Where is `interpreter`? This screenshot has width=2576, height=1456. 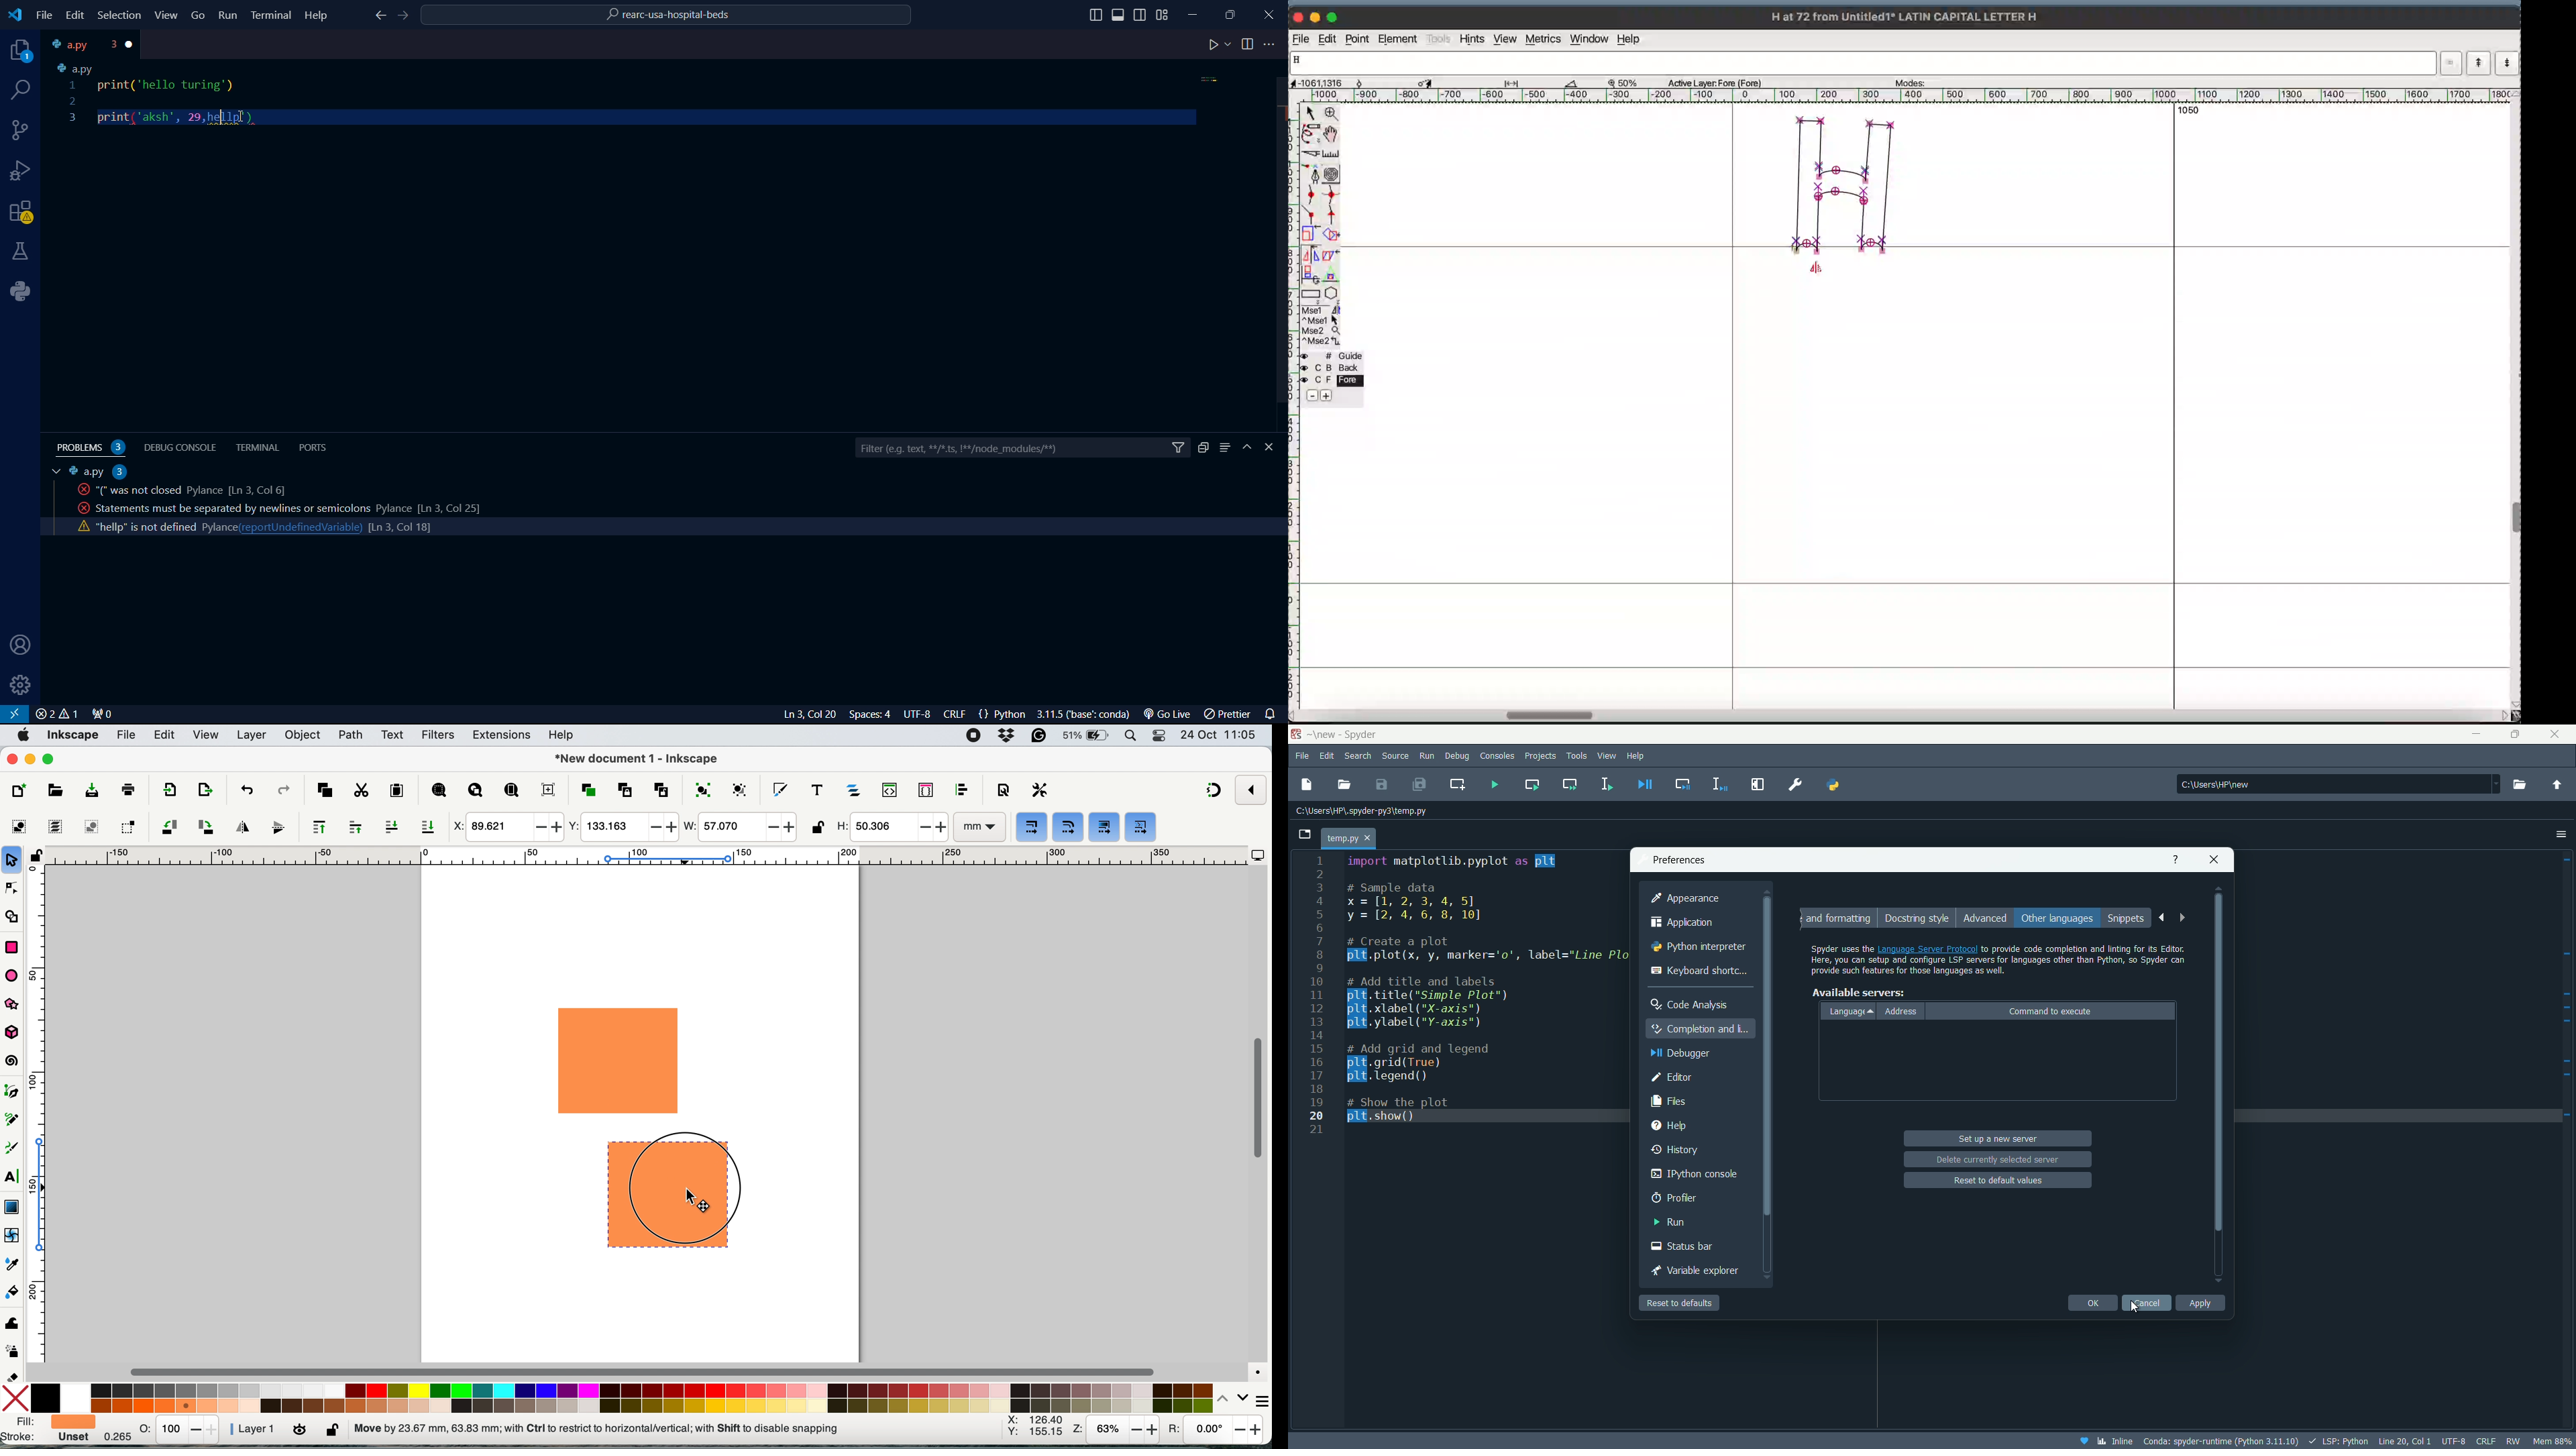 interpreter is located at coordinates (2220, 1442).